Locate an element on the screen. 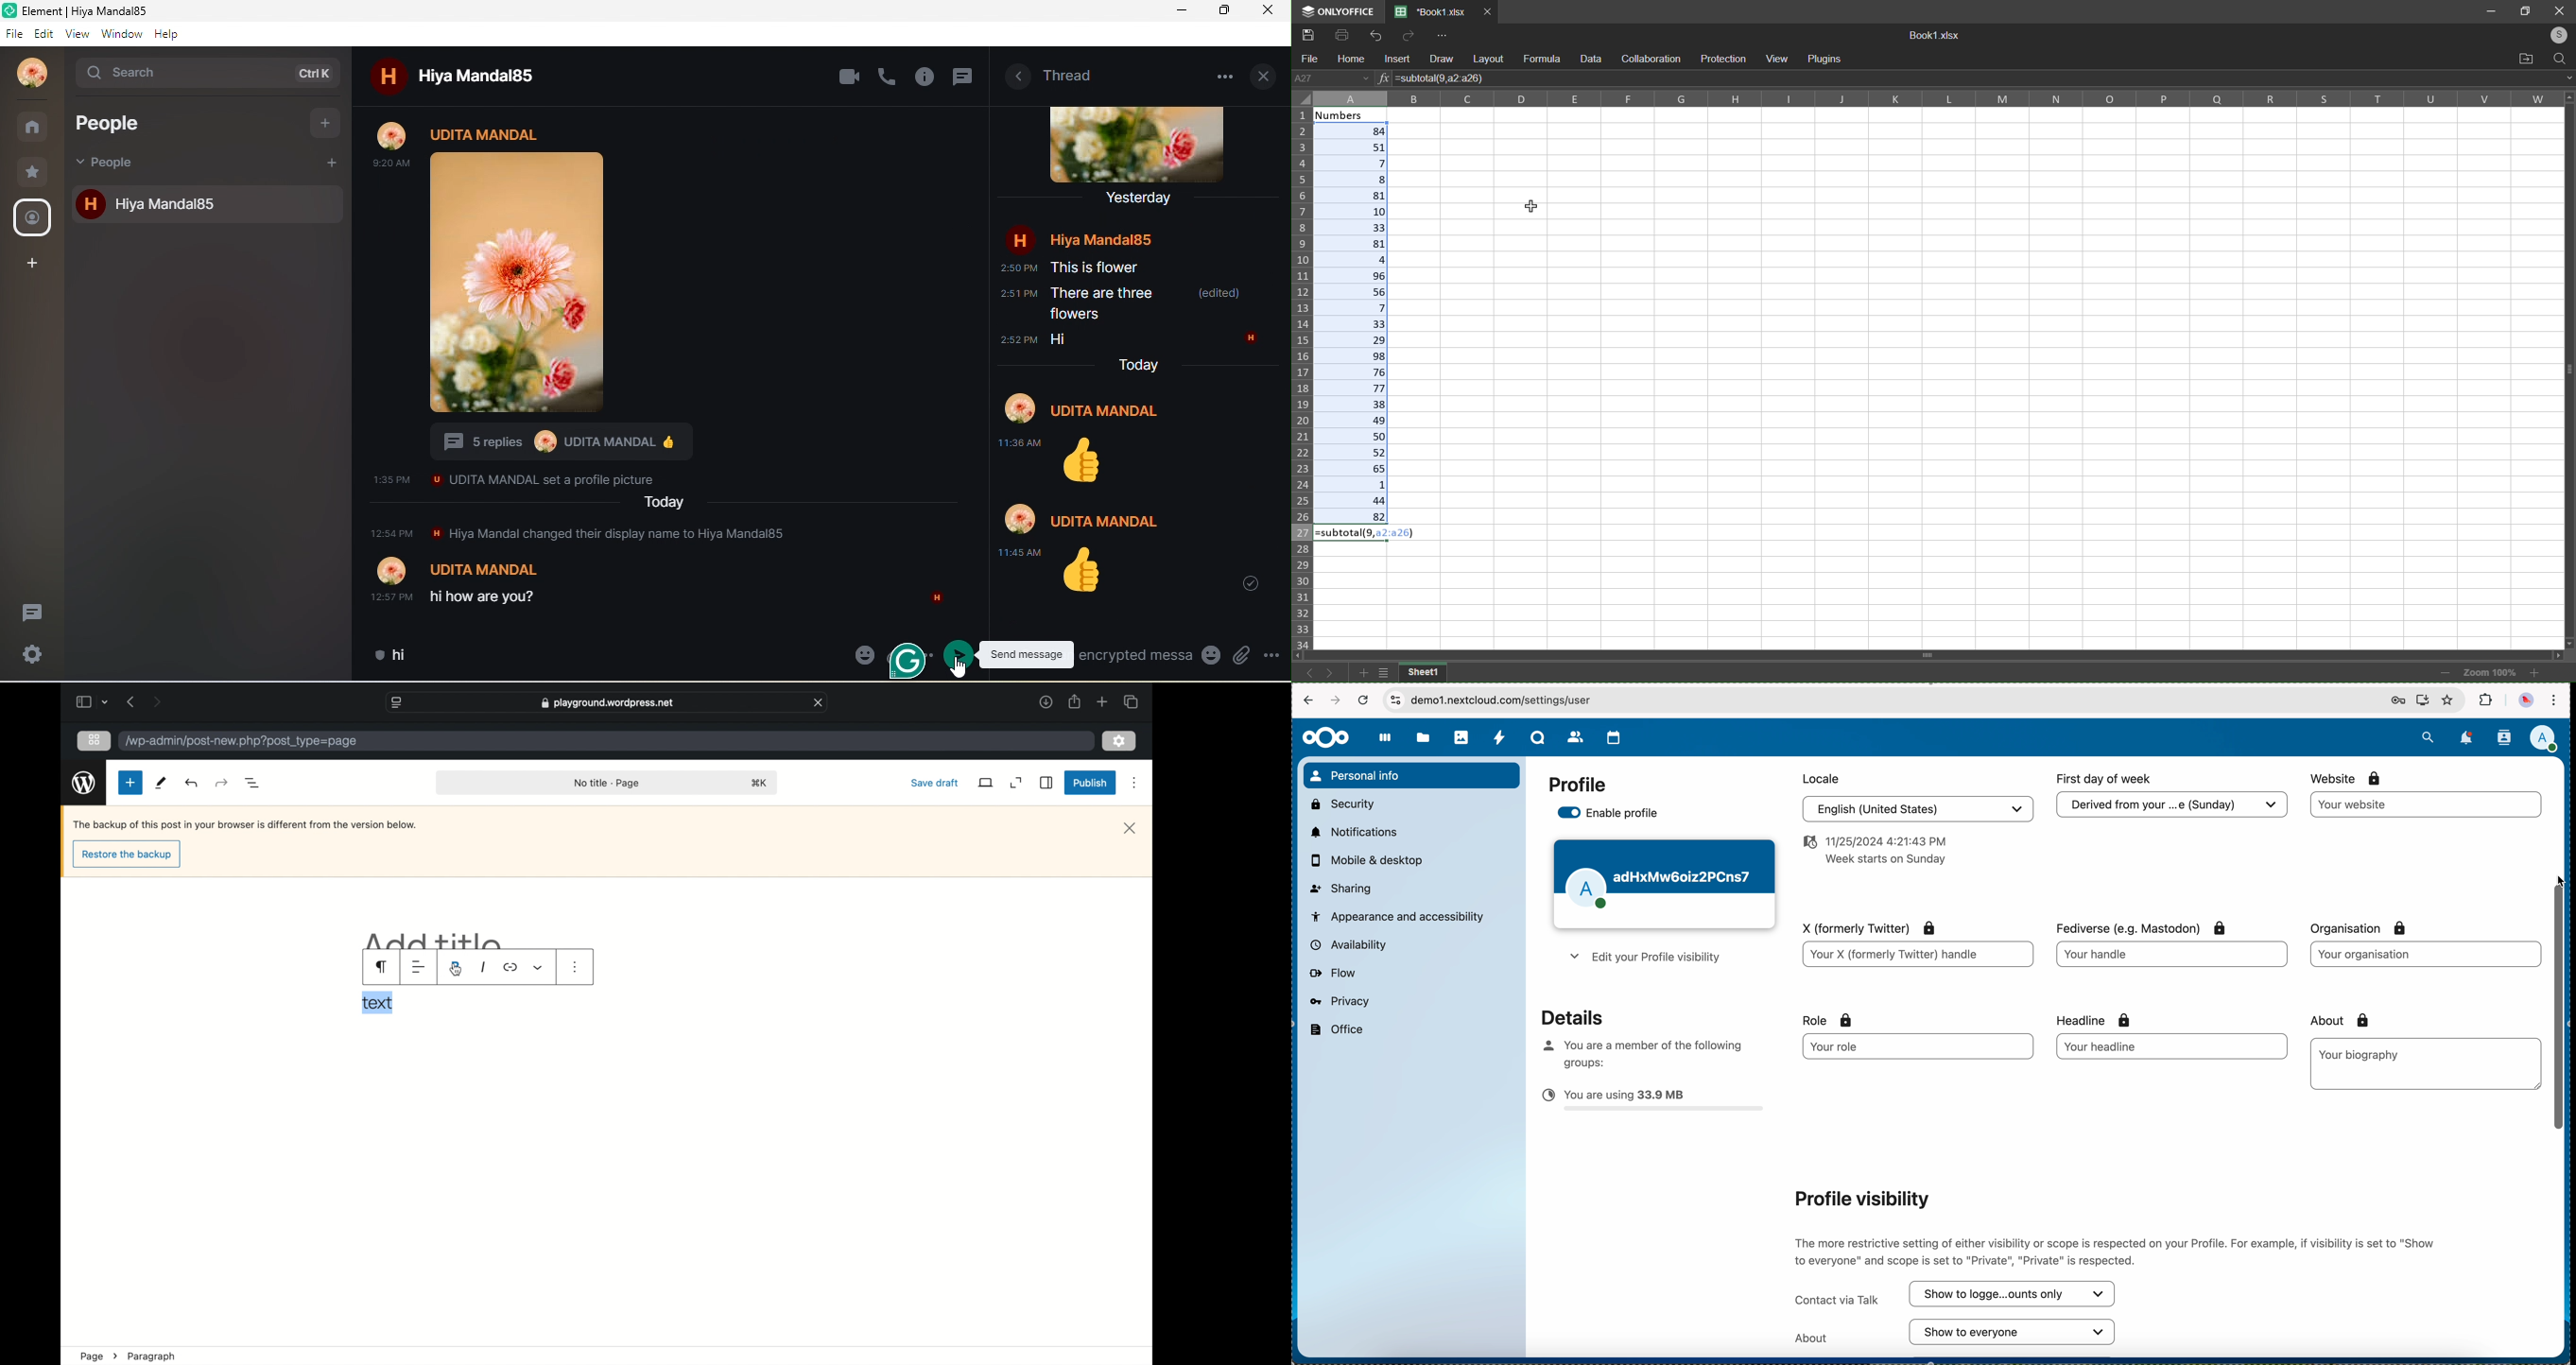  click on user profile is located at coordinates (2547, 740).